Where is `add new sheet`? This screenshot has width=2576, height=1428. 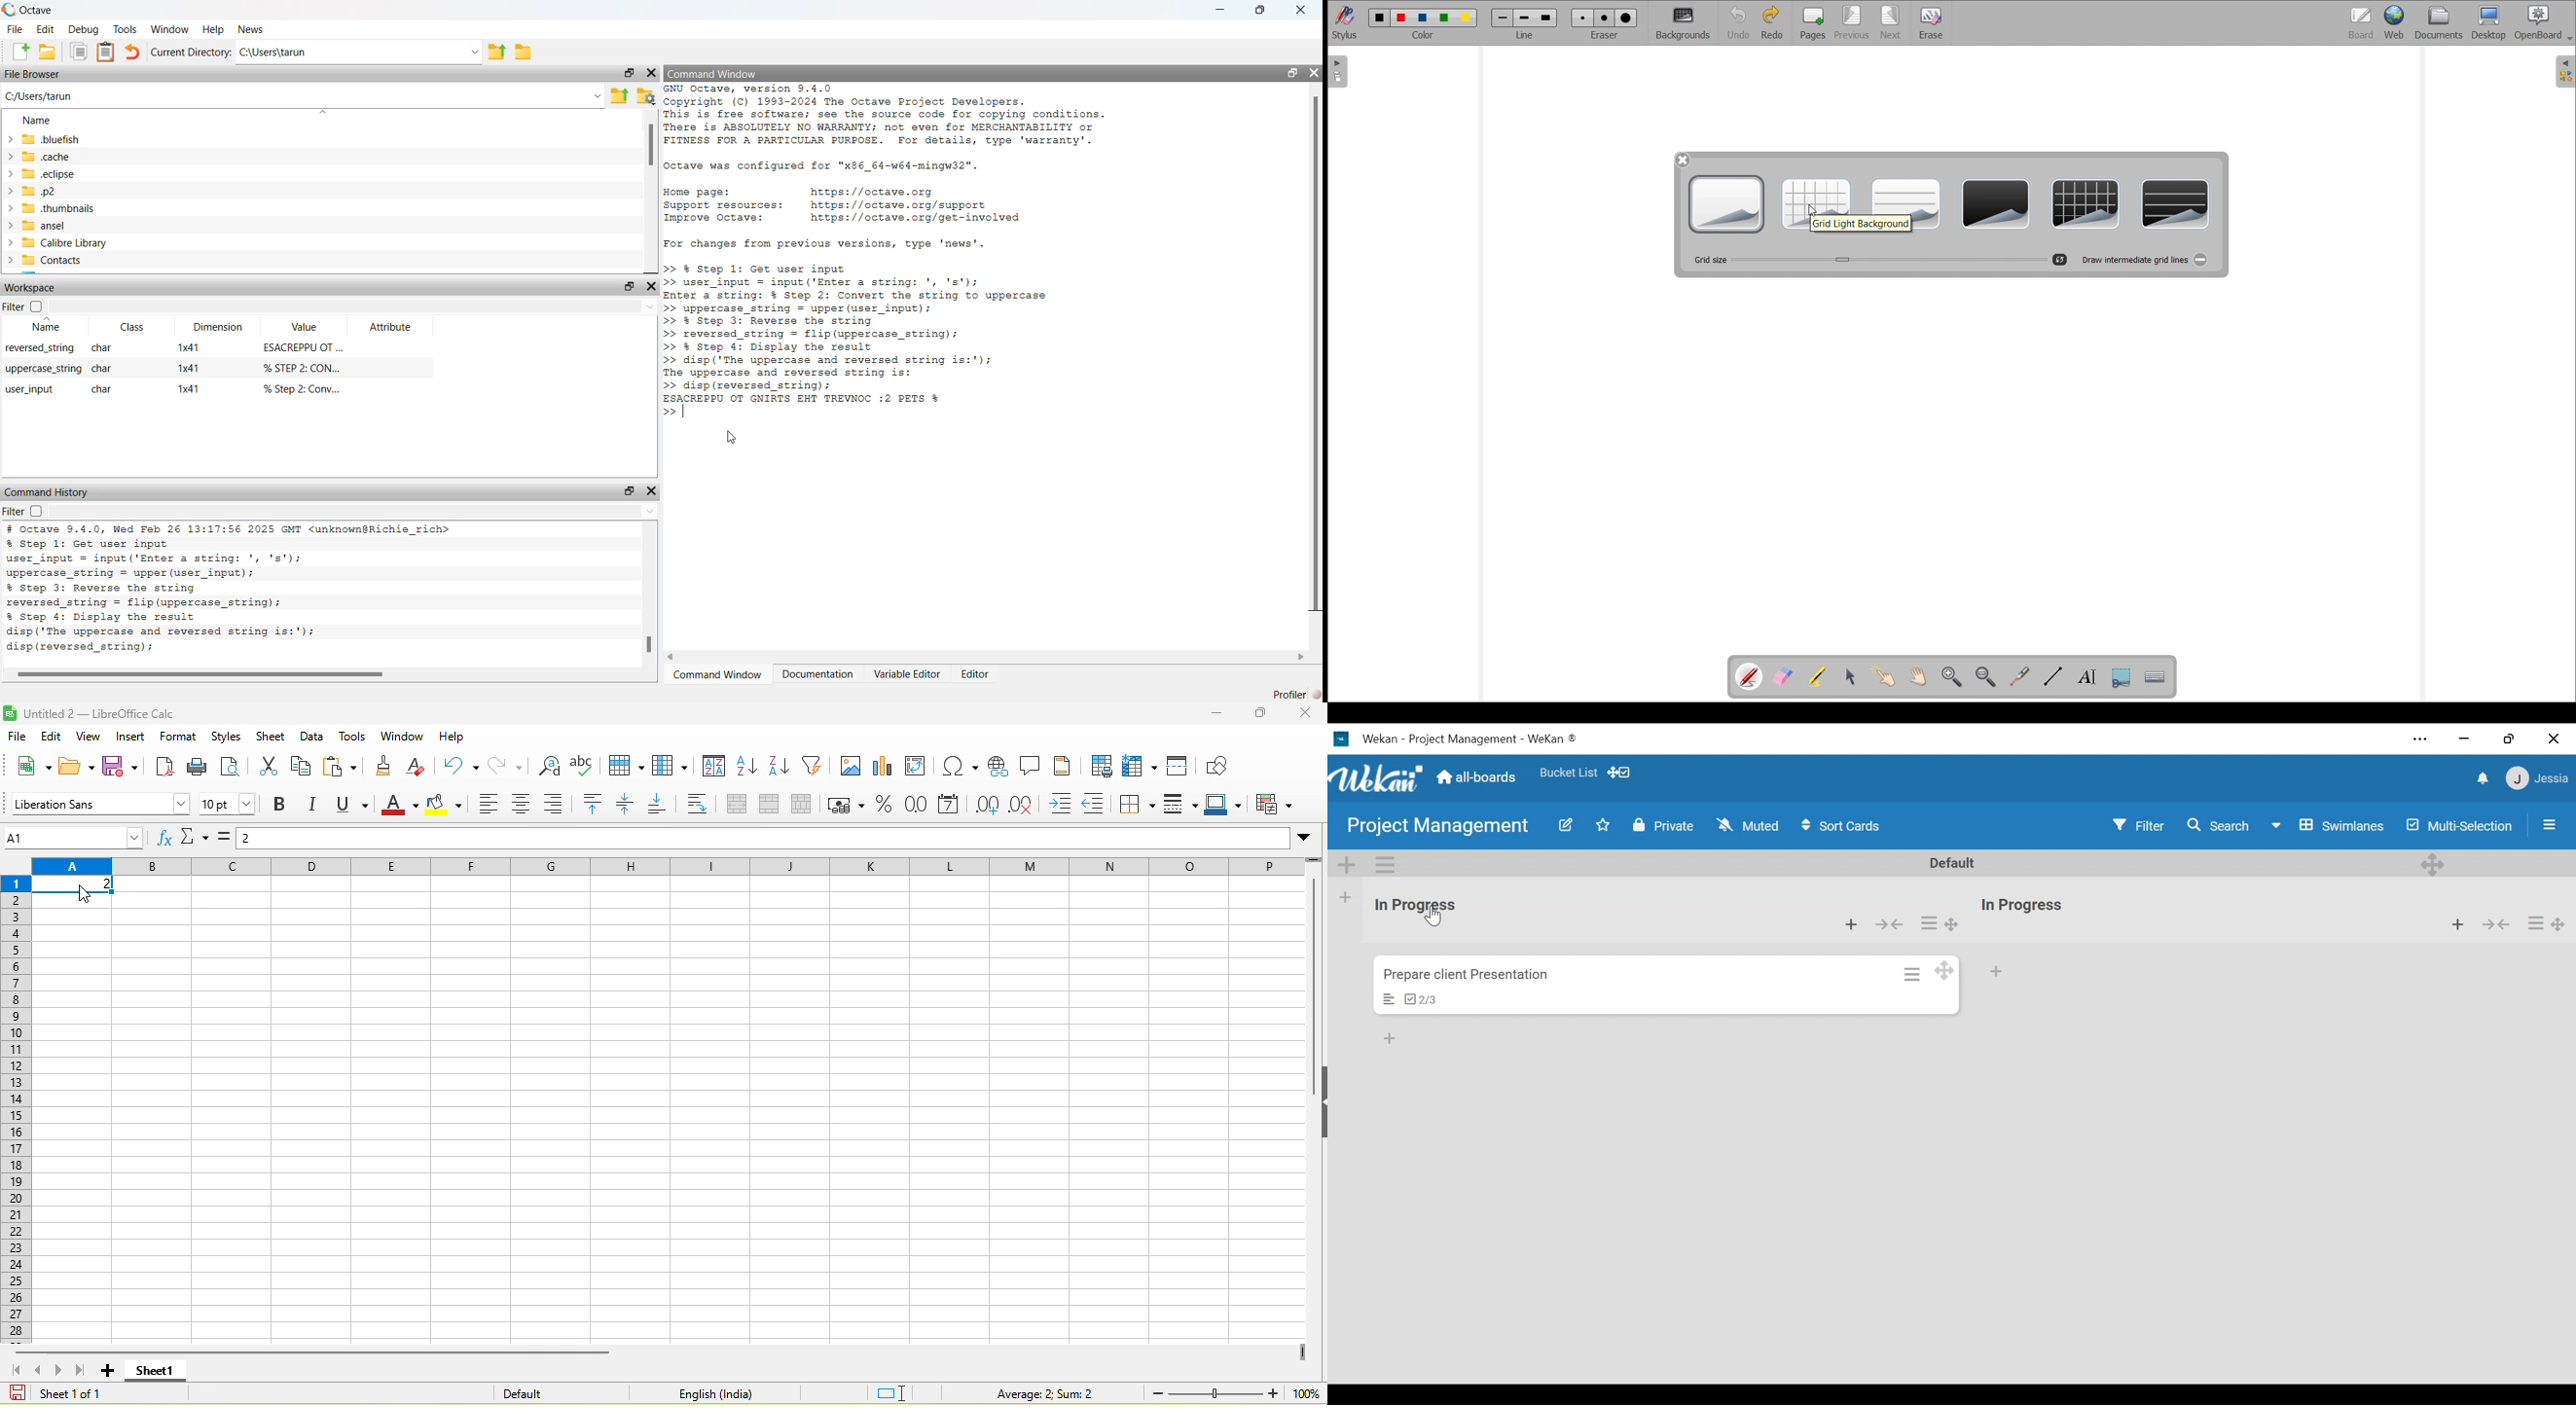 add new sheet is located at coordinates (109, 1371).